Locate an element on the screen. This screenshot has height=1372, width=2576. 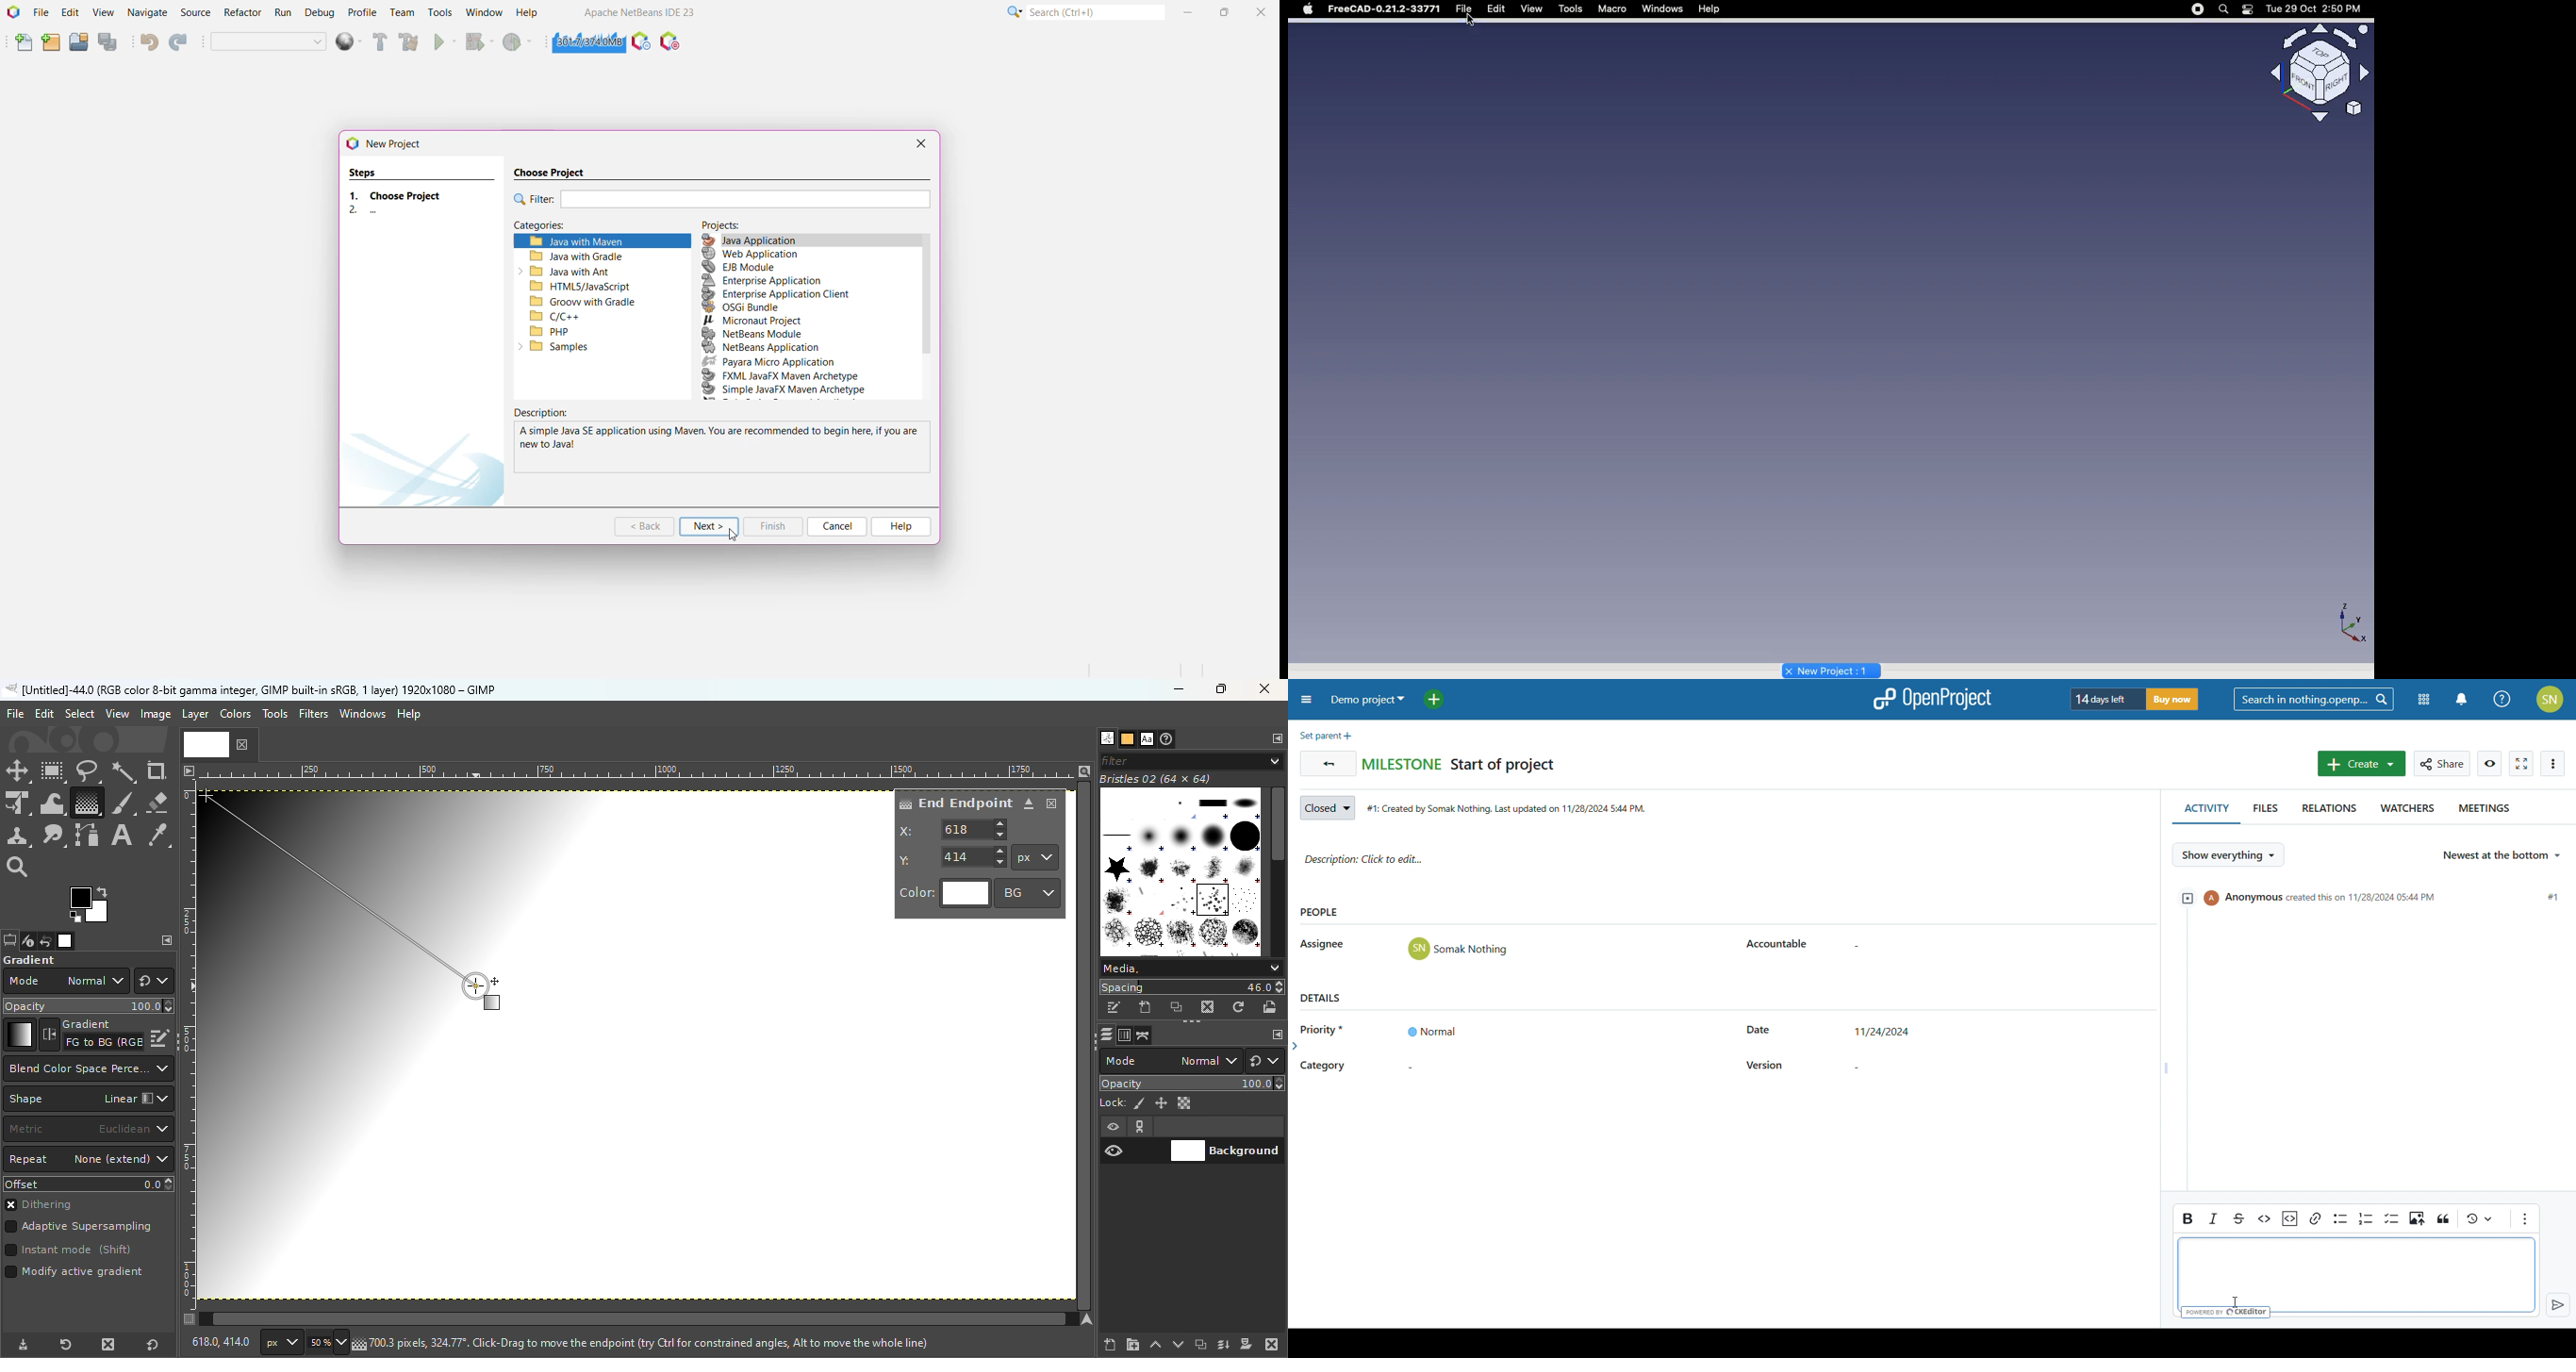
700.3 pixels 324.77 click drag to move the endpoint (try ctrl for constrained angles, alt to move the whole line) is located at coordinates (649, 1342).